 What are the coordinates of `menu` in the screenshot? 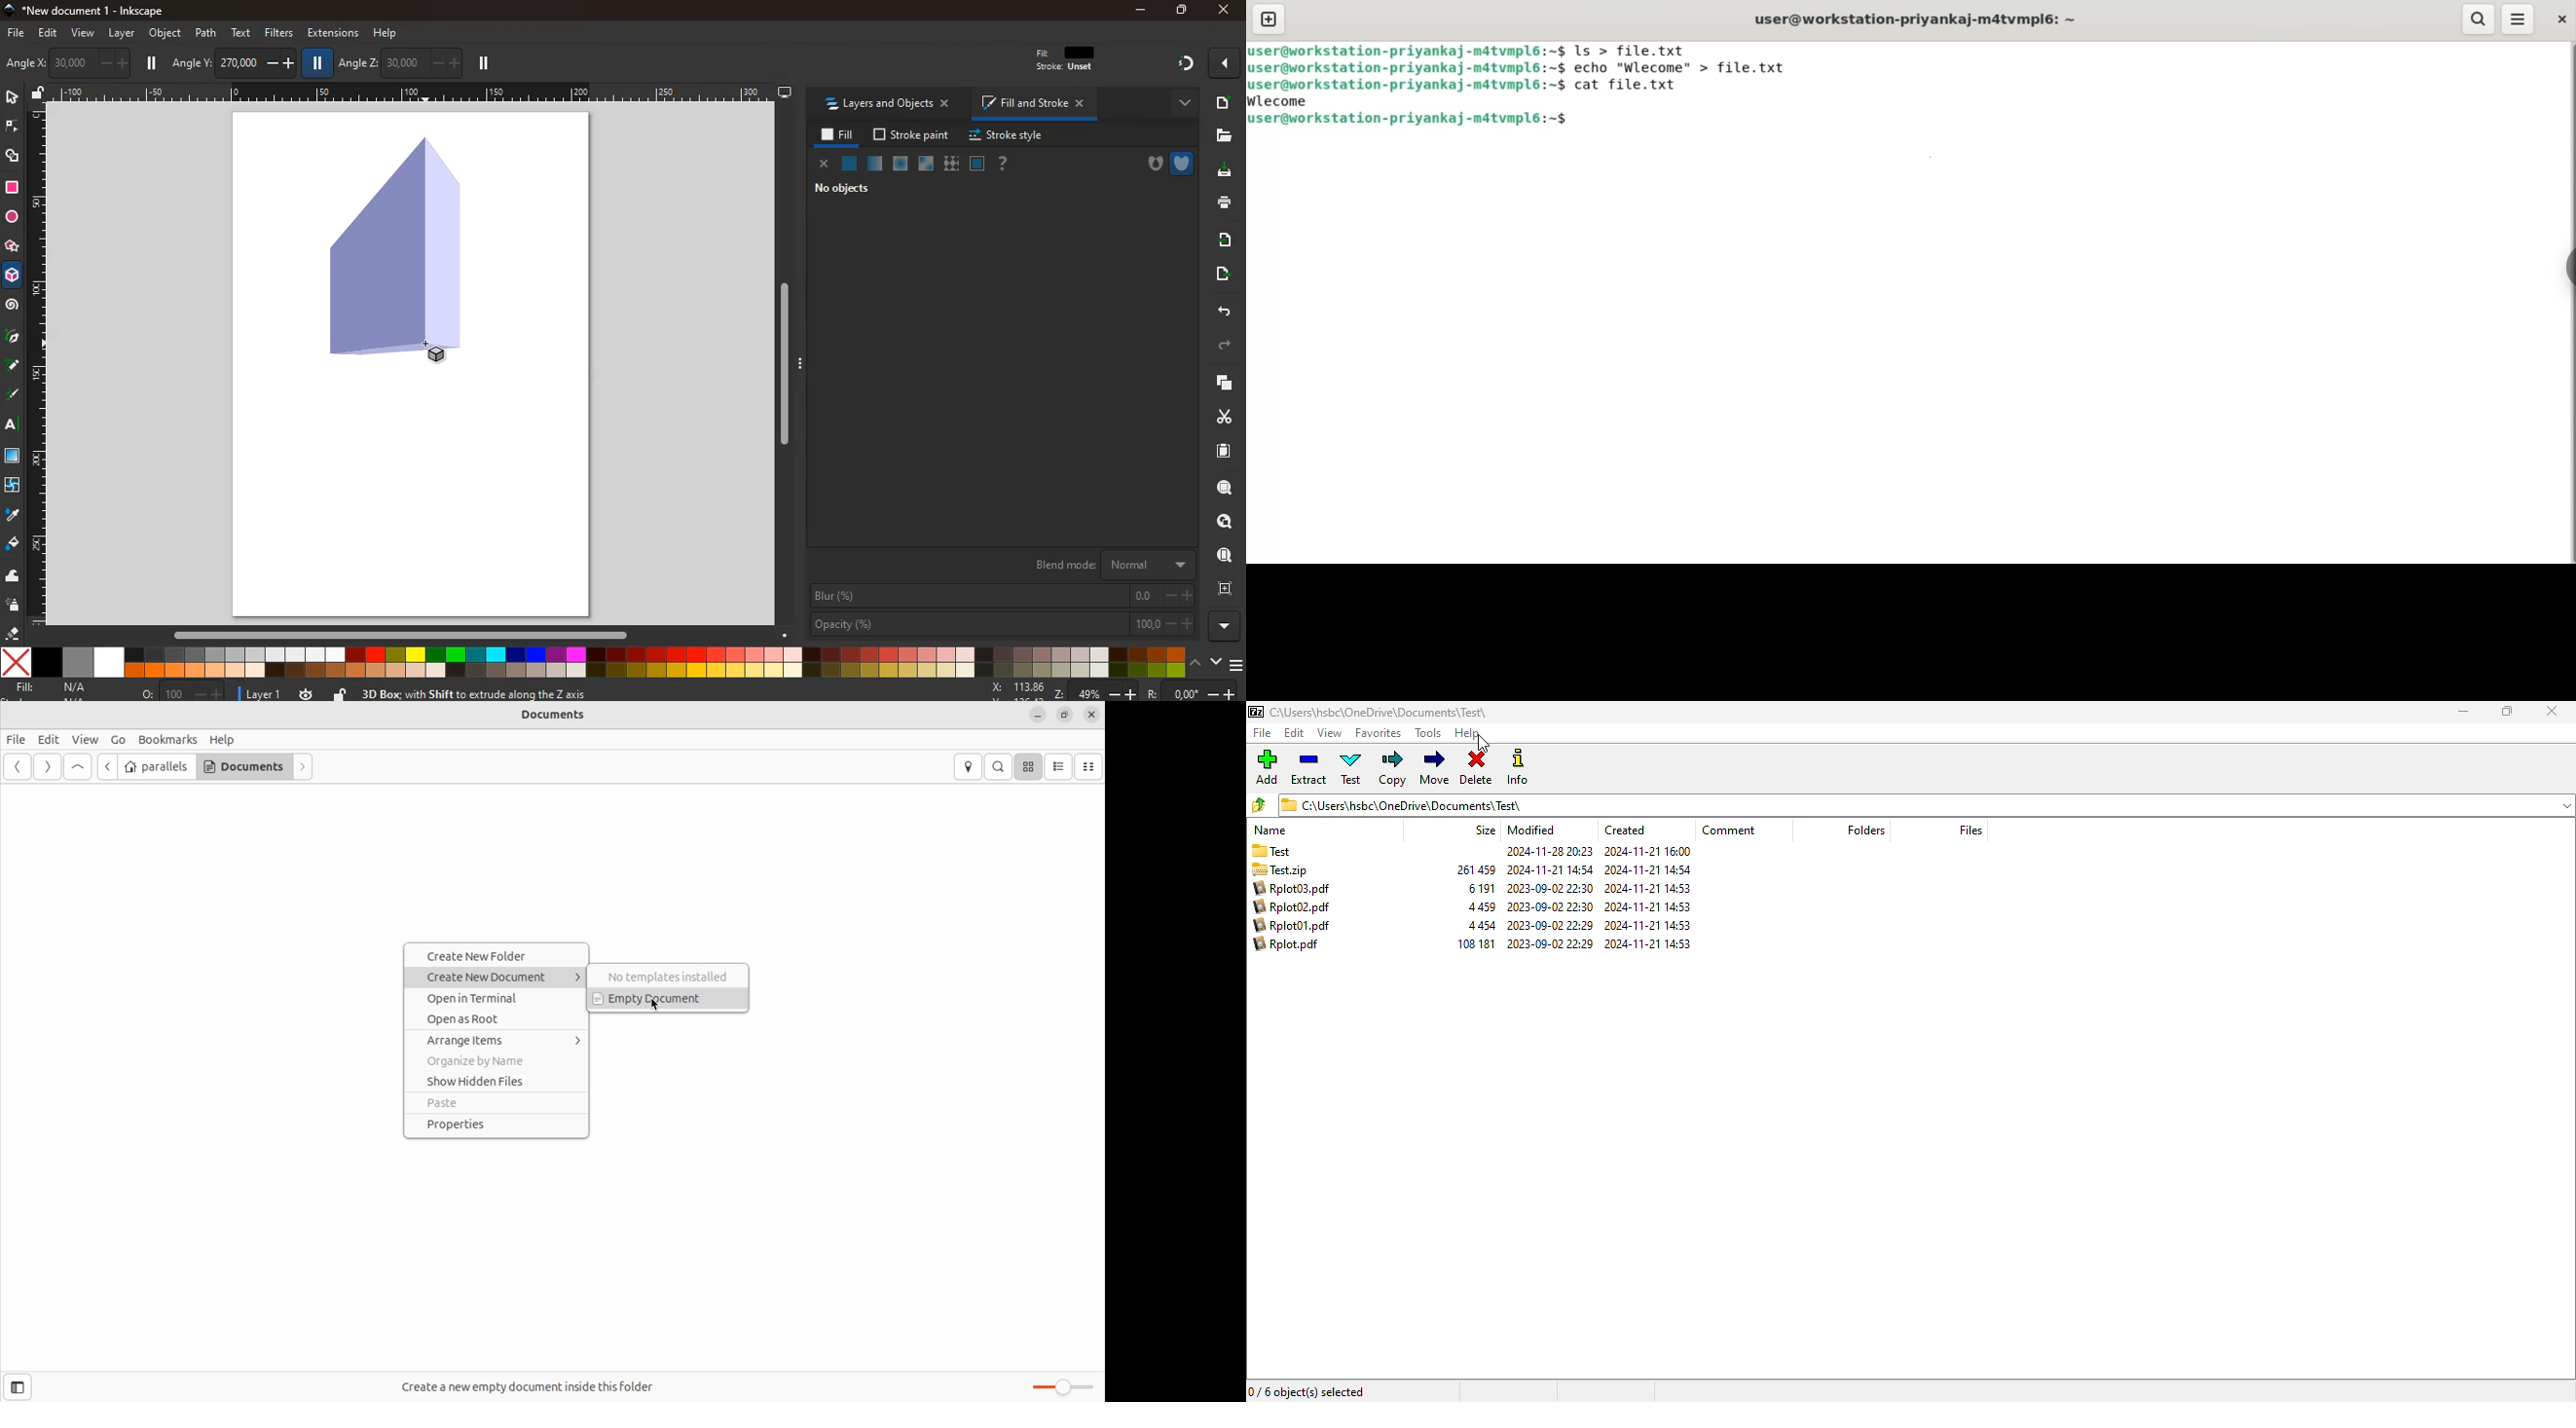 It's located at (2518, 19).